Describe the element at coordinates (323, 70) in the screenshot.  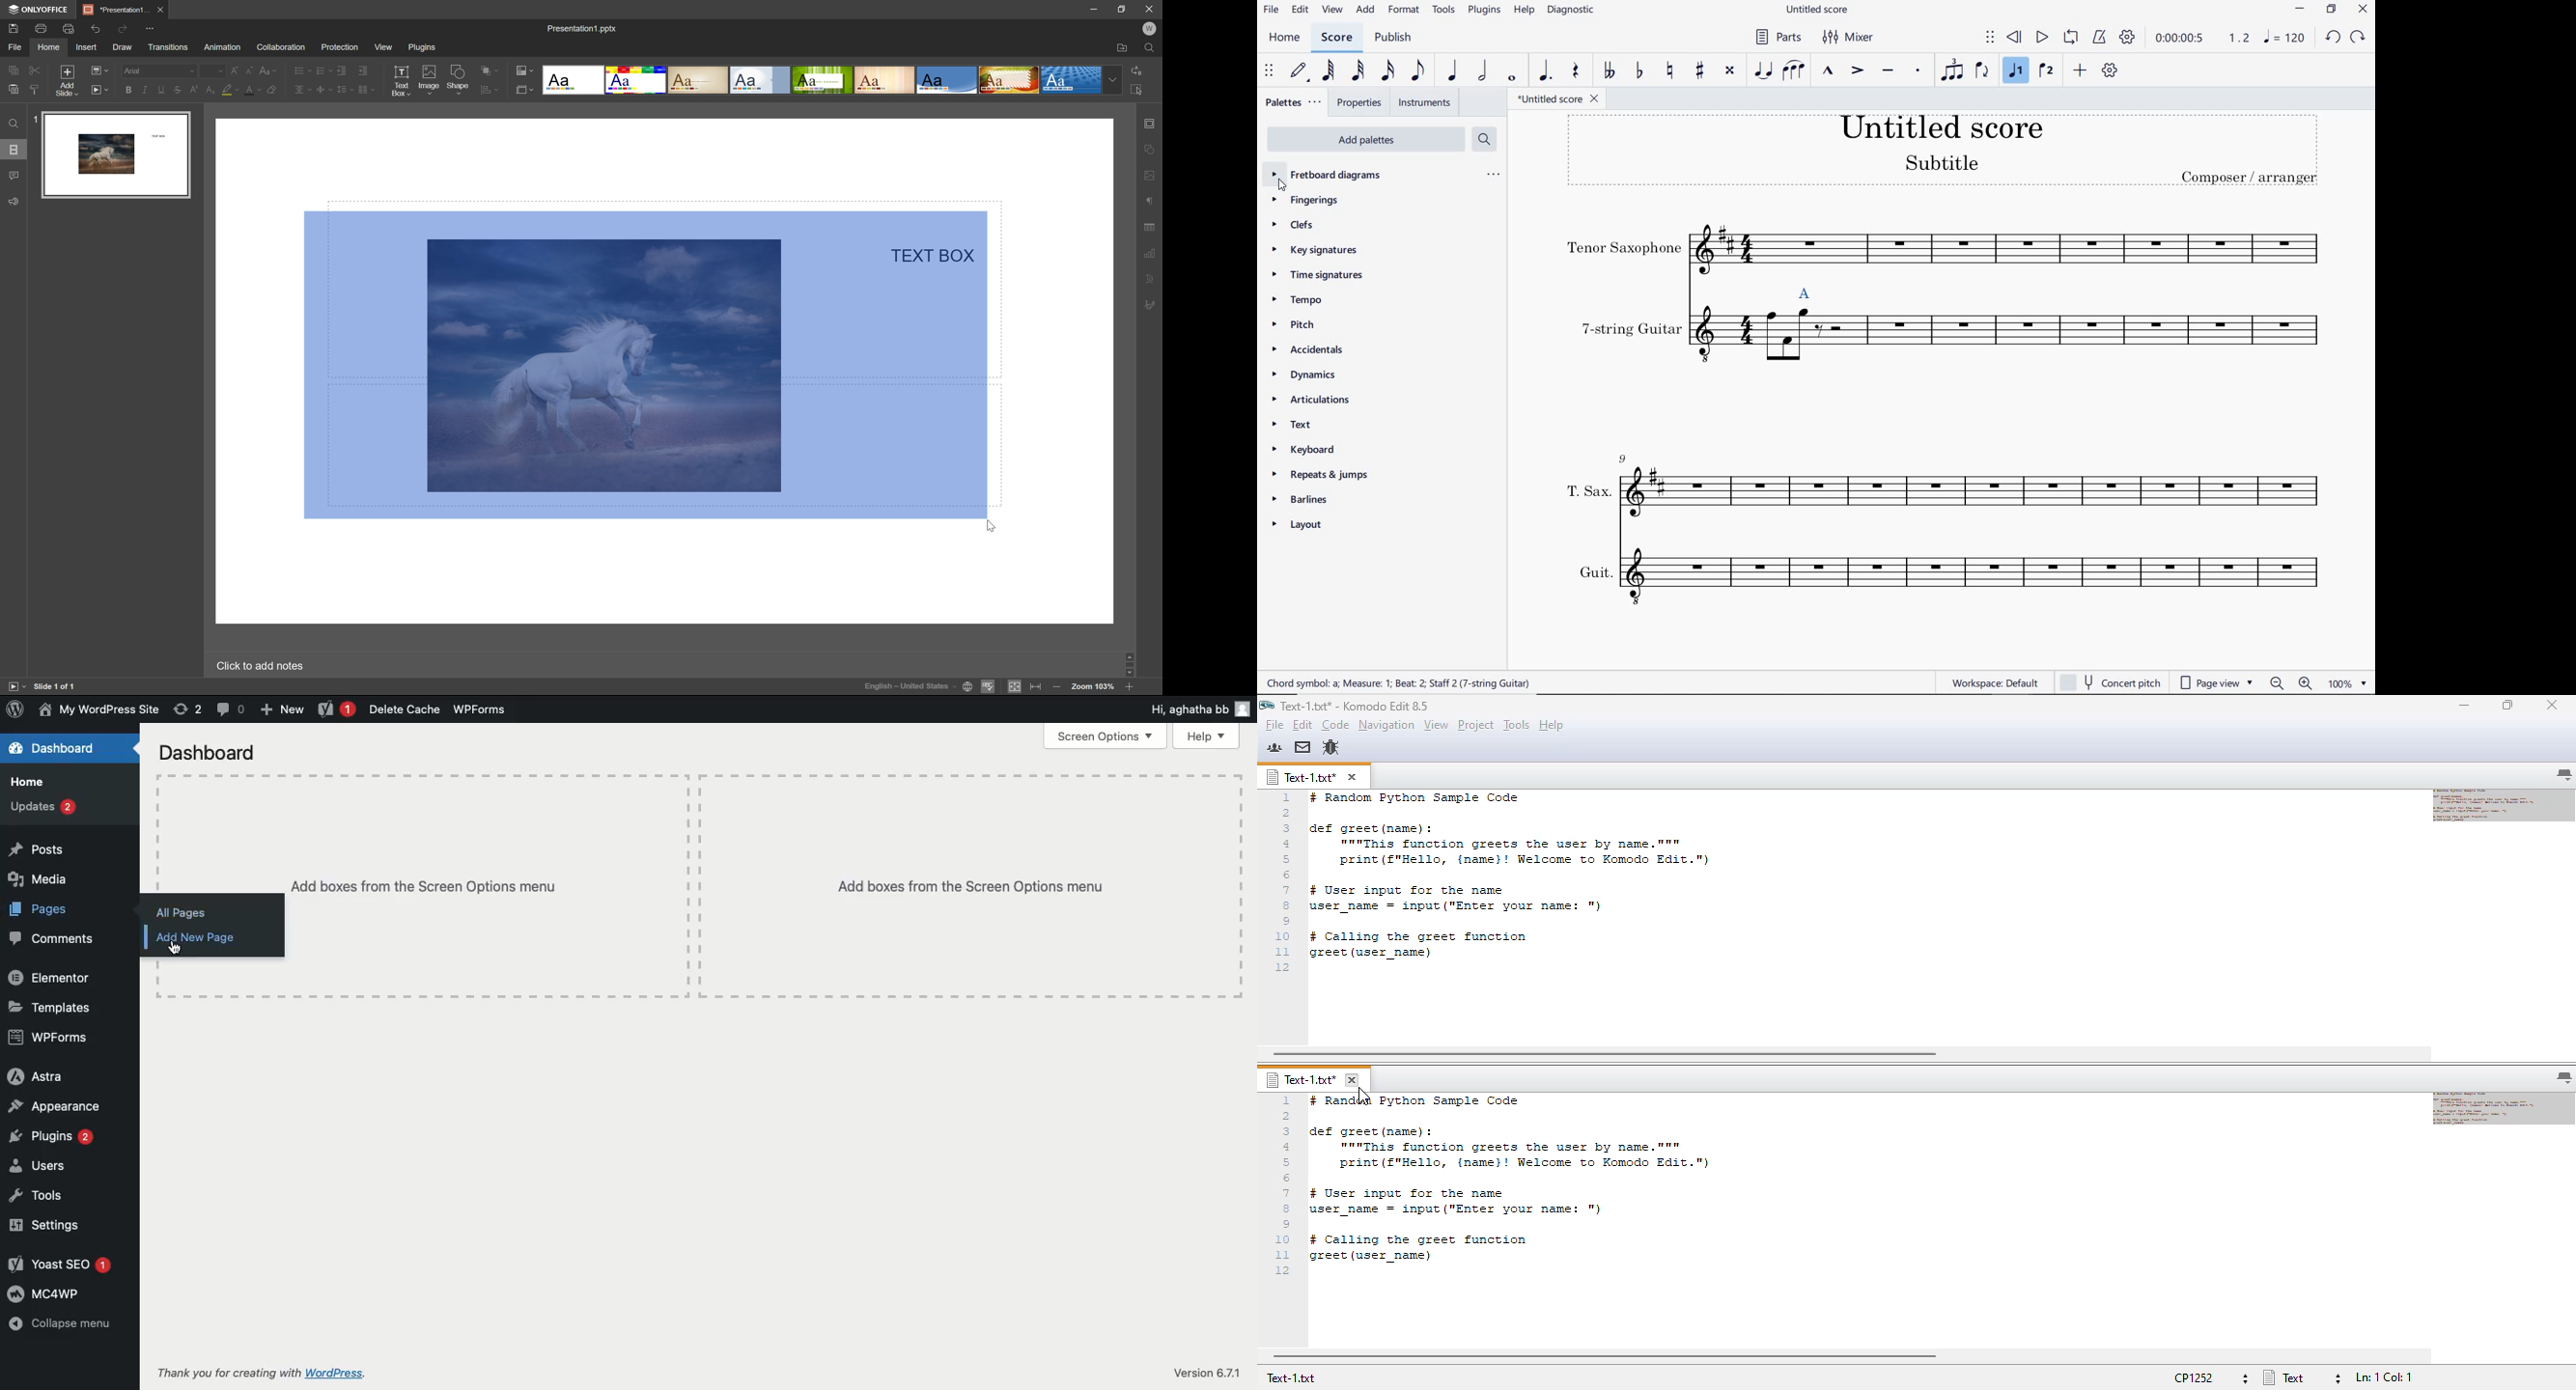
I see `numbering` at that location.